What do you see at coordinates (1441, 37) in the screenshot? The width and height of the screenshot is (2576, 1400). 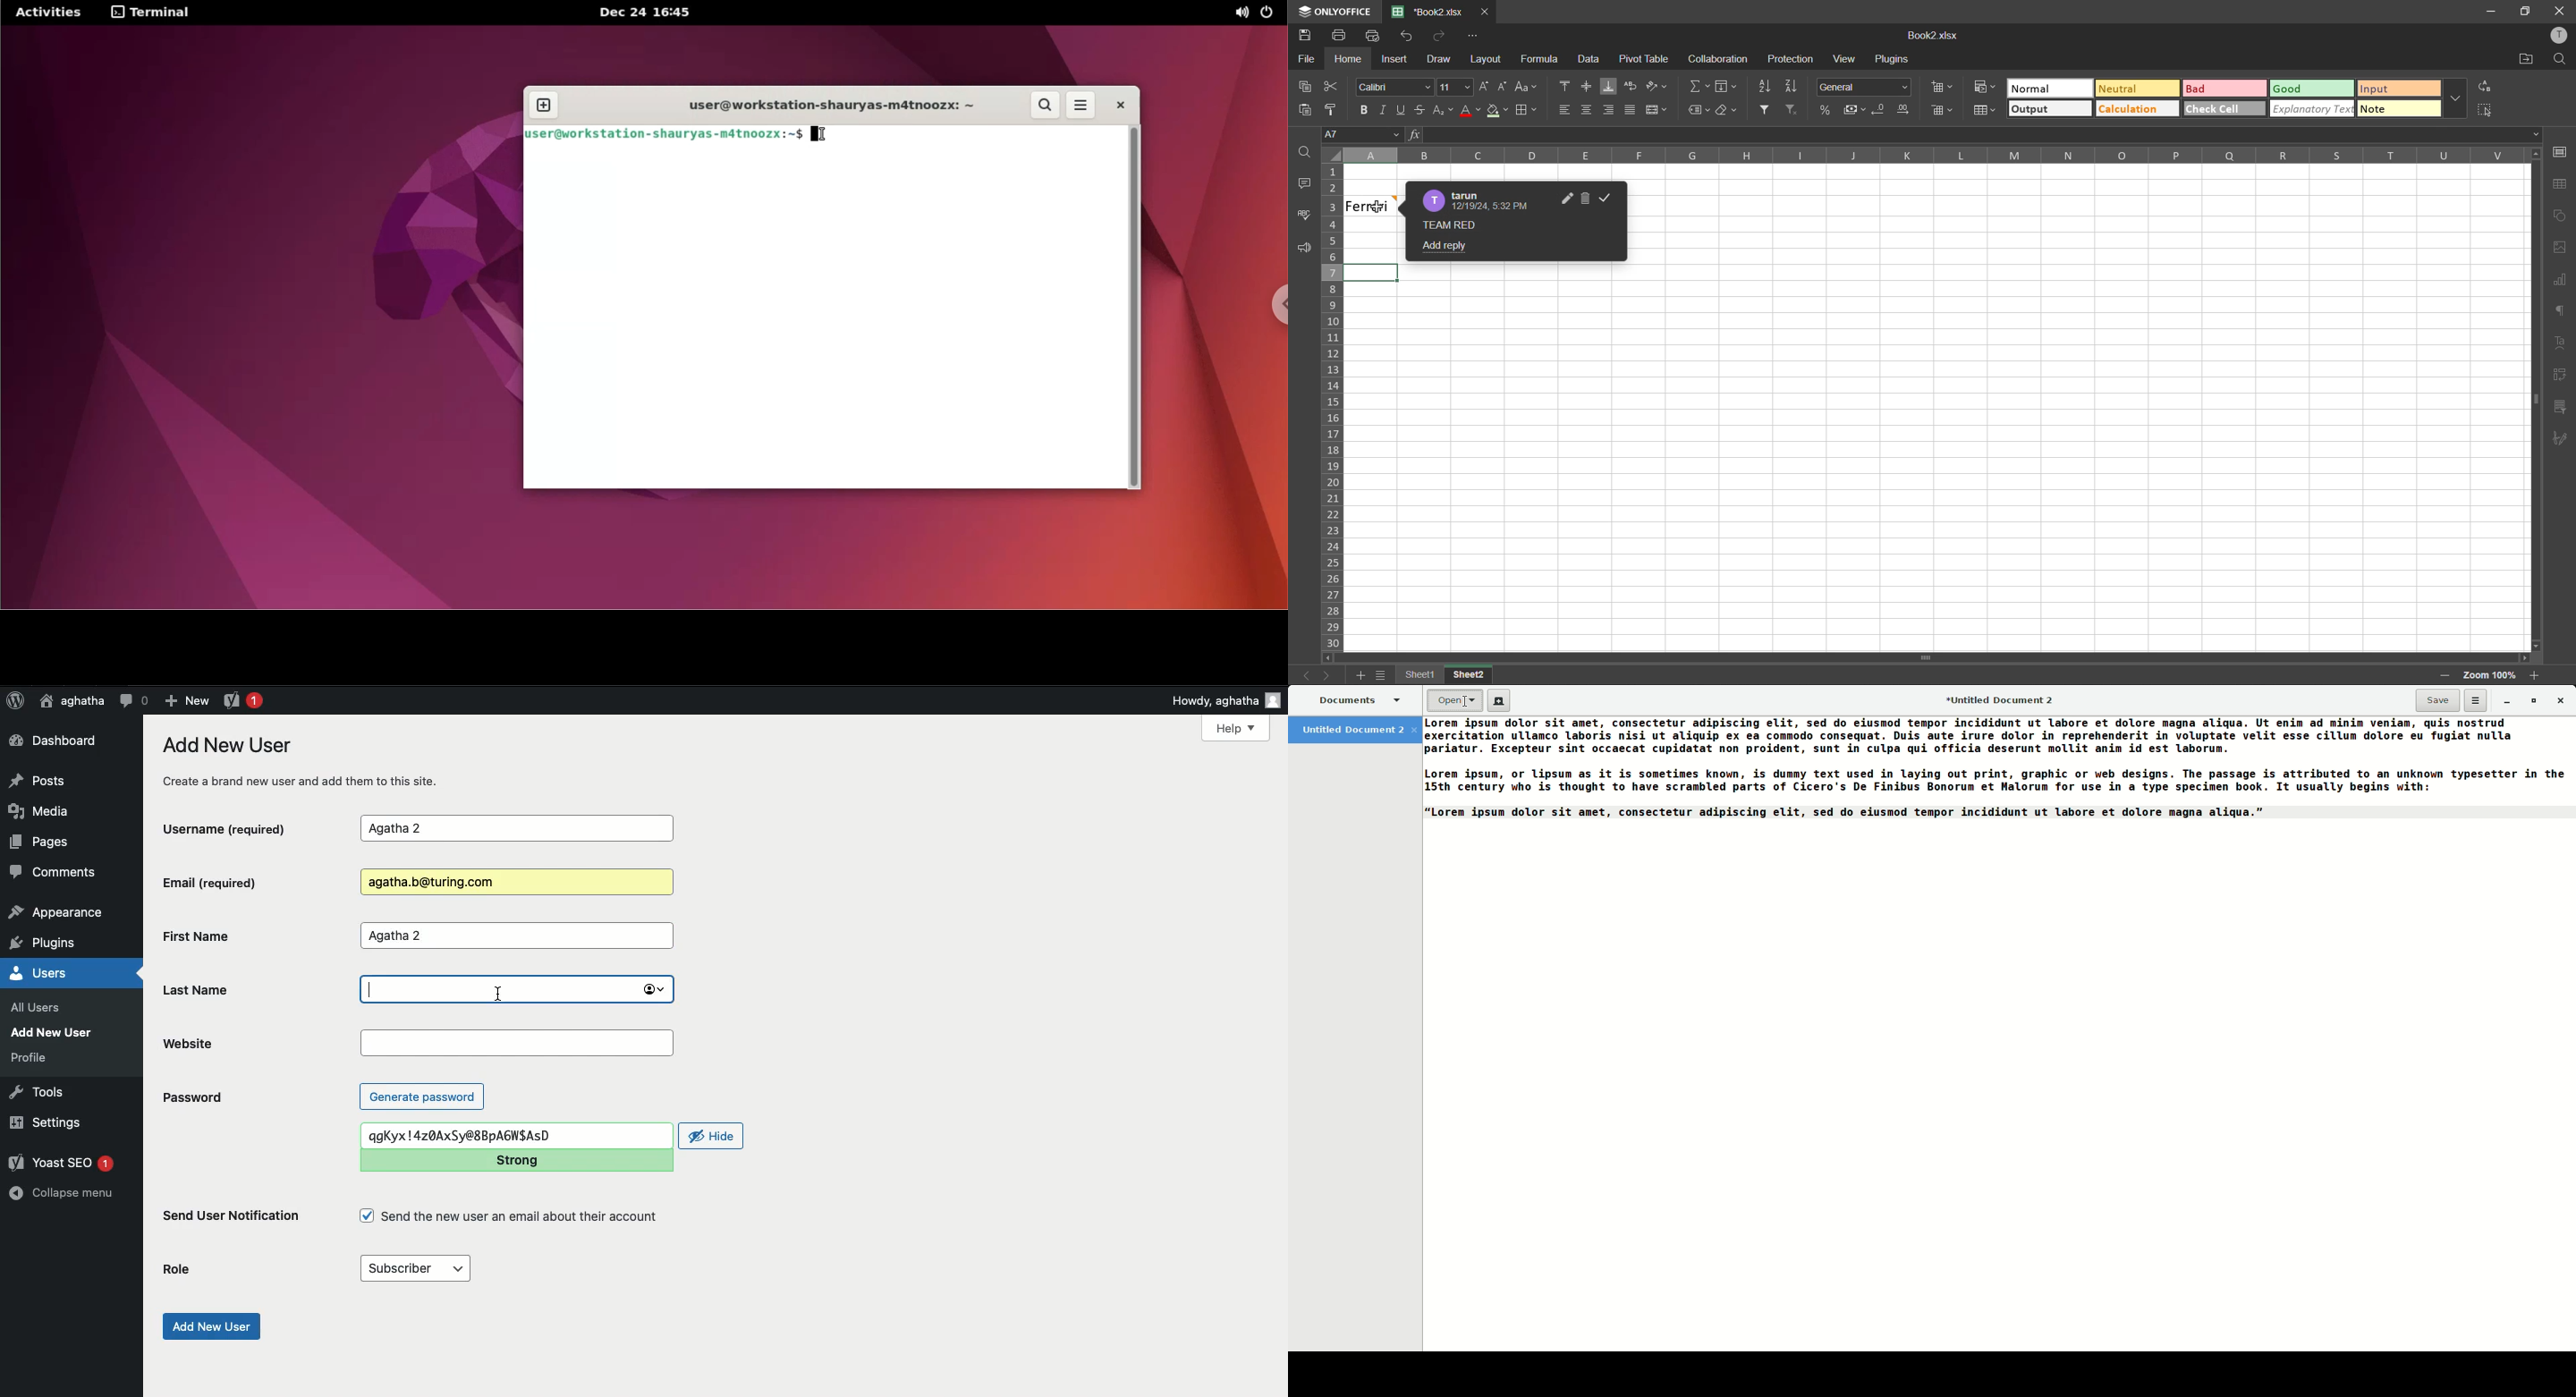 I see `redo` at bounding box center [1441, 37].